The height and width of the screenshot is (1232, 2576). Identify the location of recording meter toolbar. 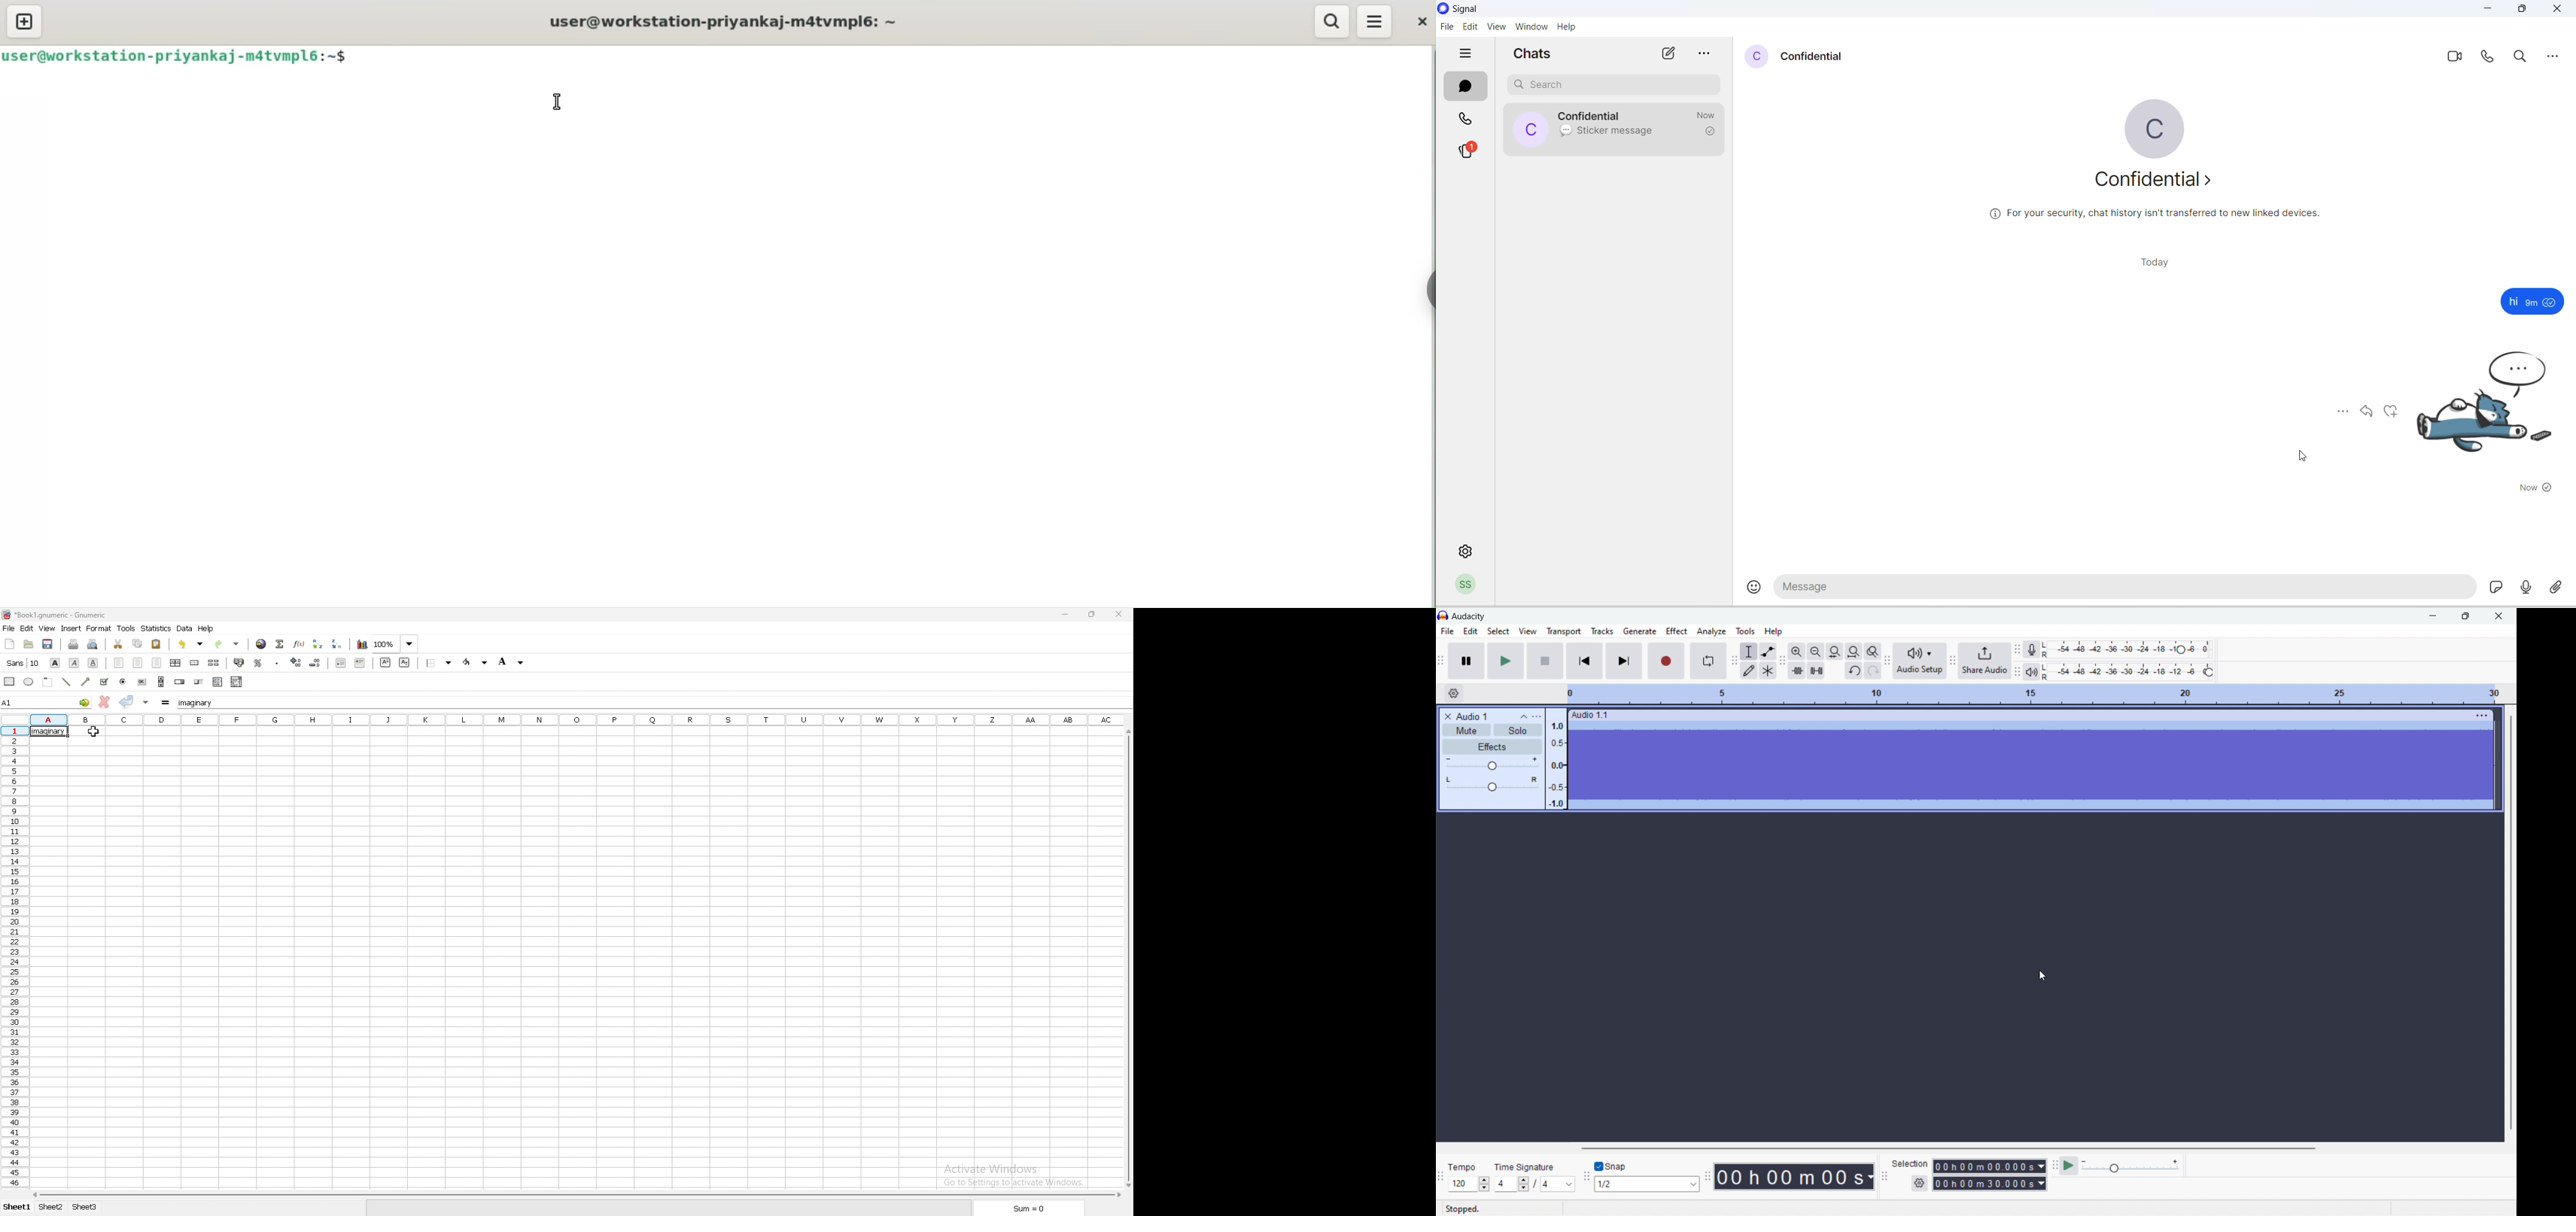
(2017, 650).